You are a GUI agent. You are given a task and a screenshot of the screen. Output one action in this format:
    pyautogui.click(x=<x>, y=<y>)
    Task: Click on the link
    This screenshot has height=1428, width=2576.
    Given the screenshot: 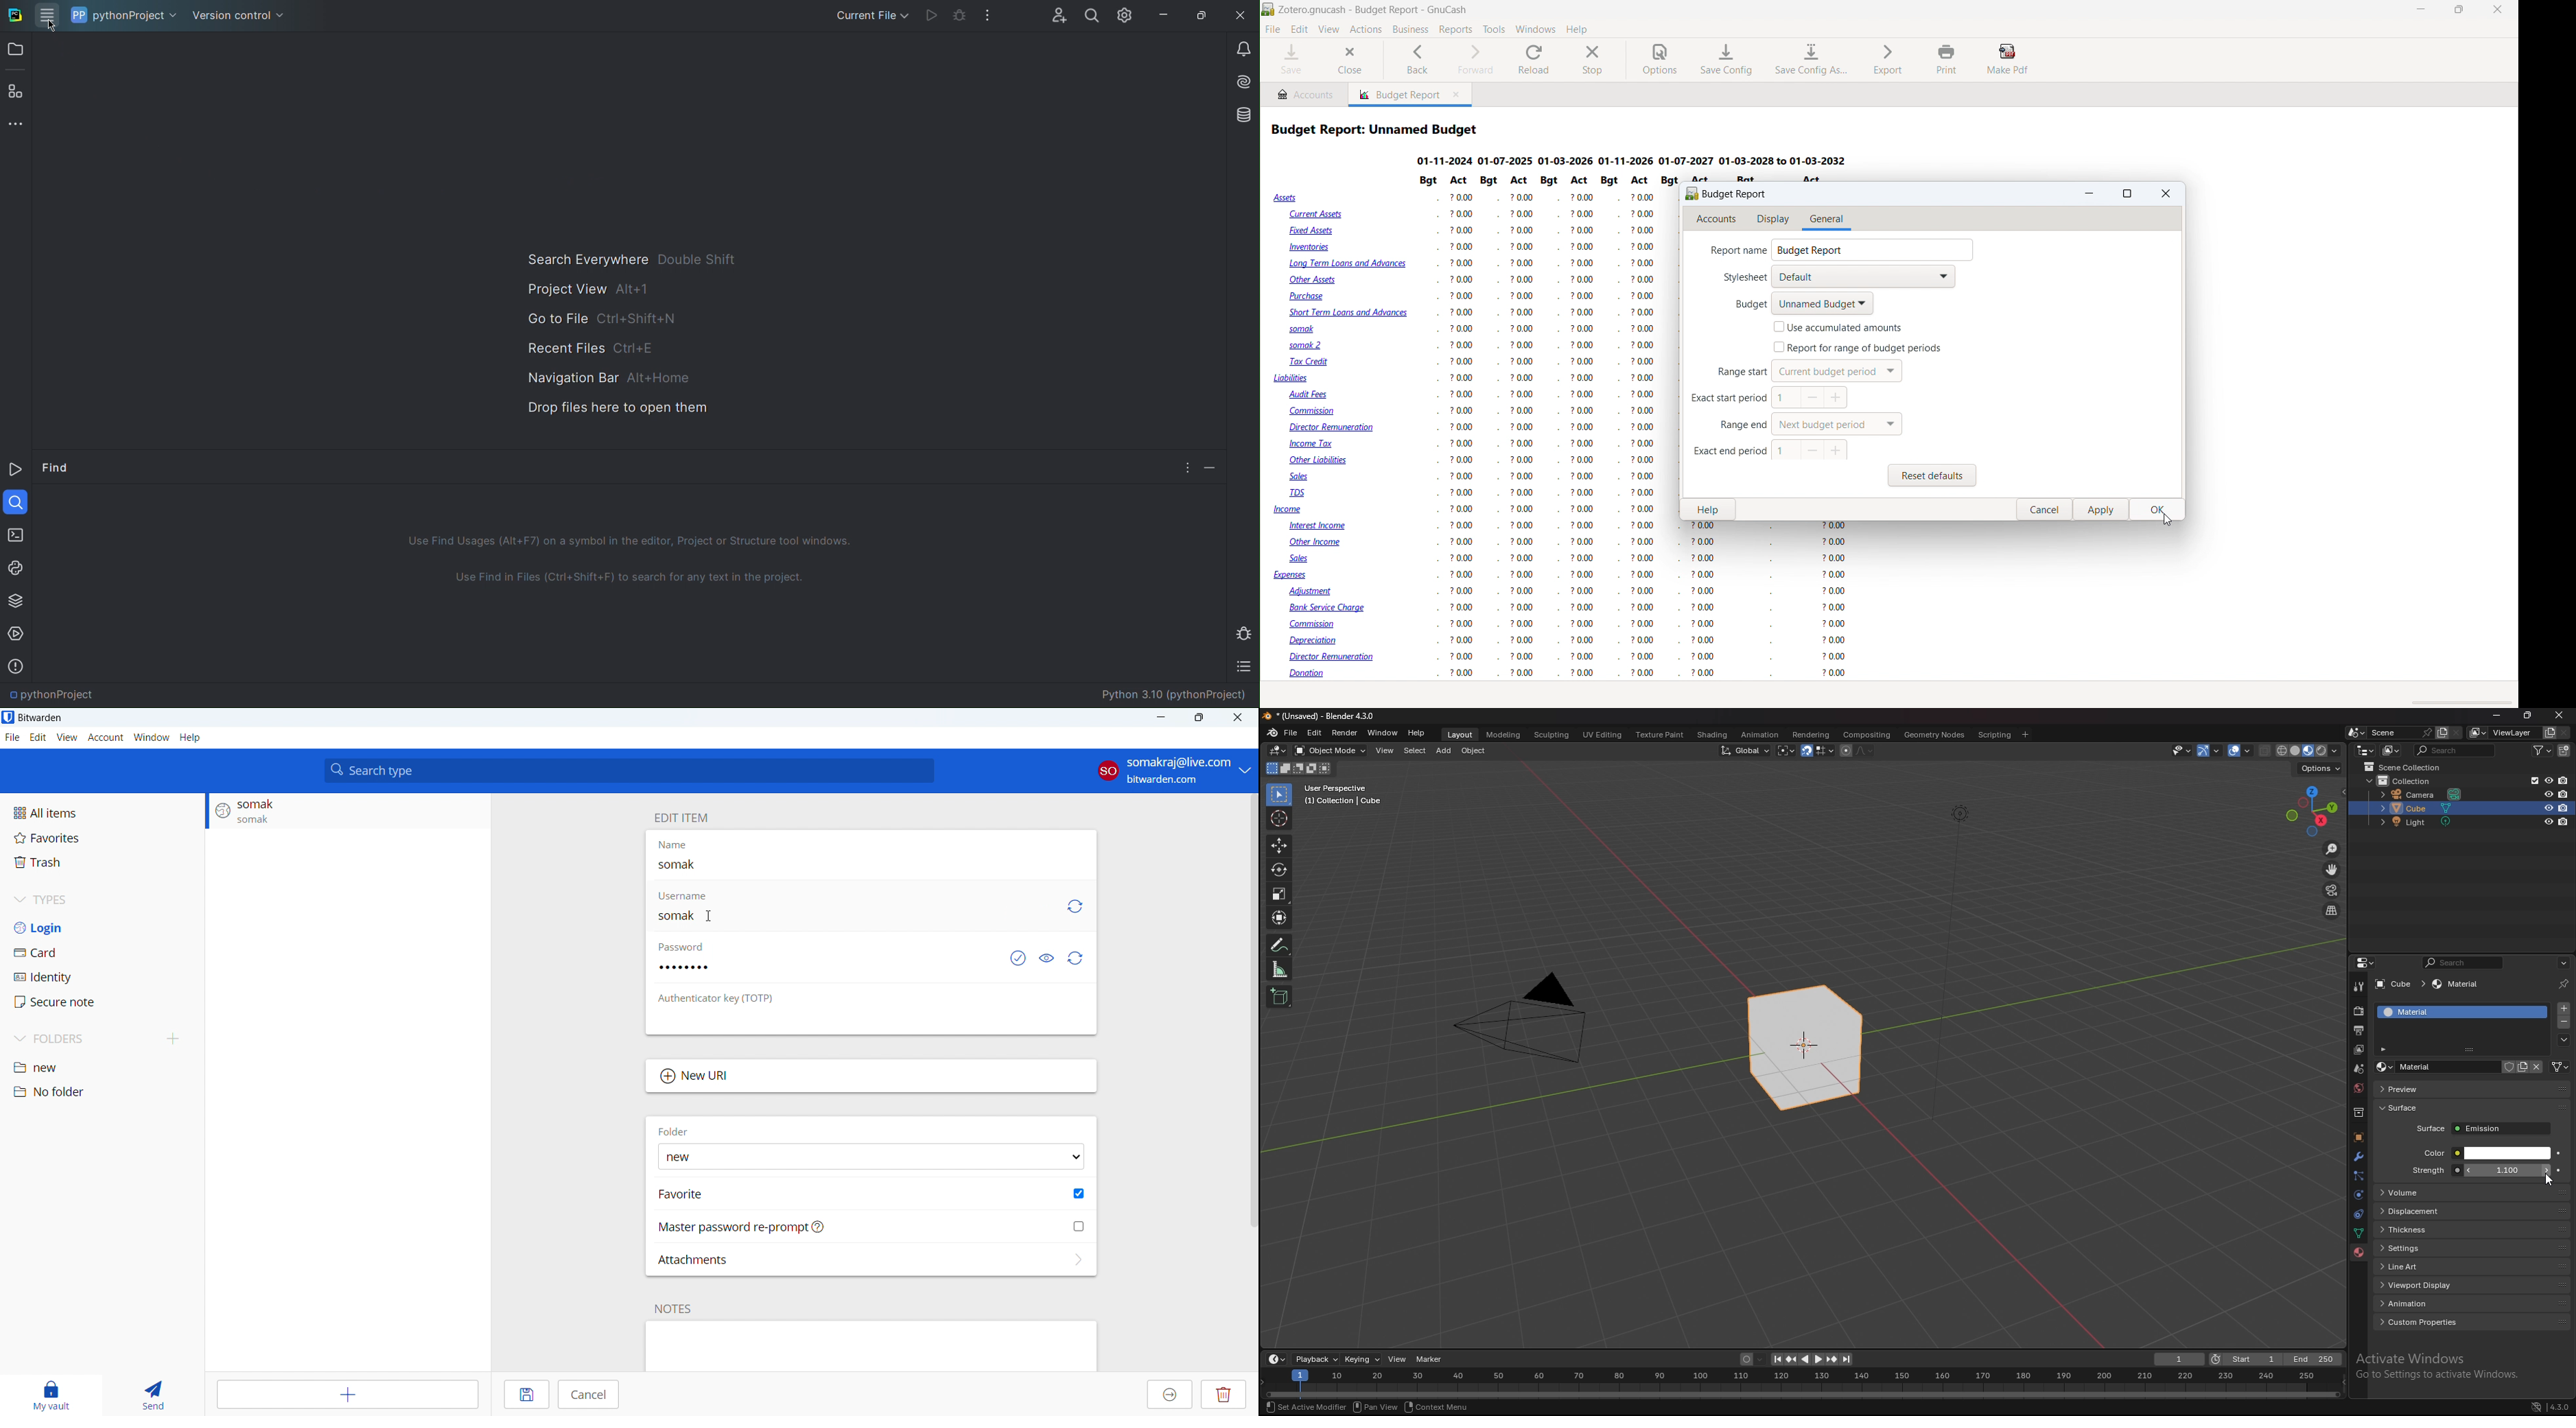 What is the action you would take?
    pyautogui.click(x=2560, y=1067)
    